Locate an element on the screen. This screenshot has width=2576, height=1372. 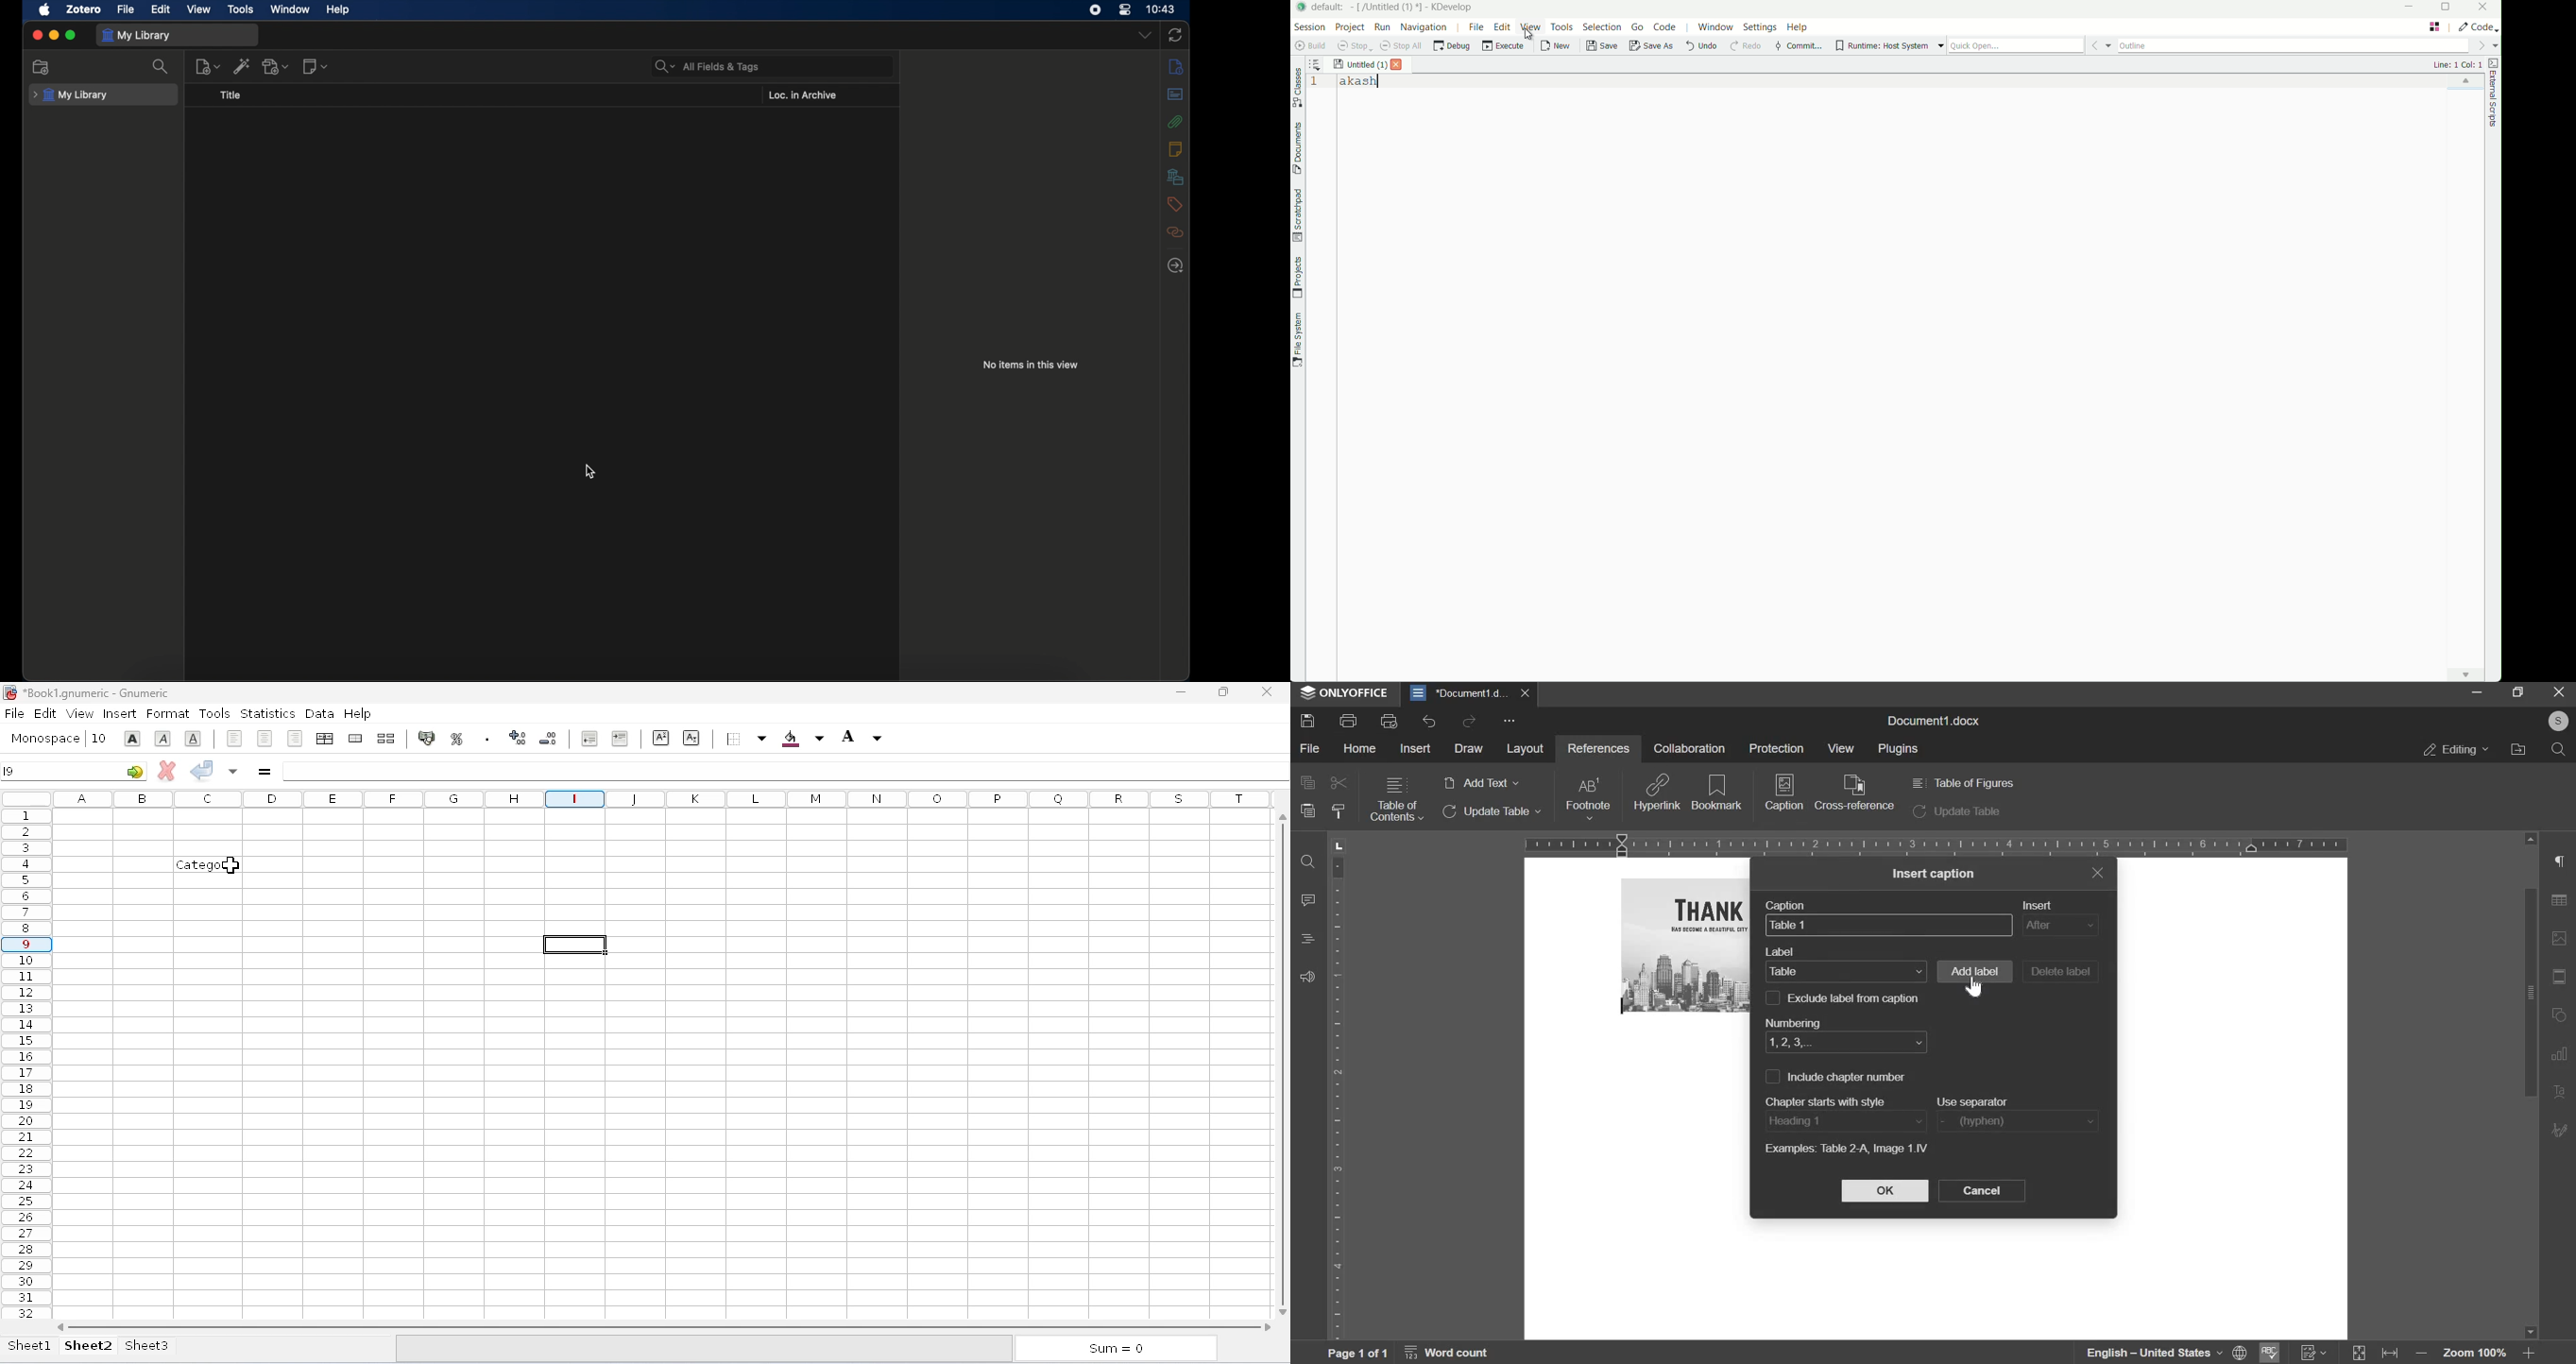
mouse pointer is located at coordinates (1975, 987).